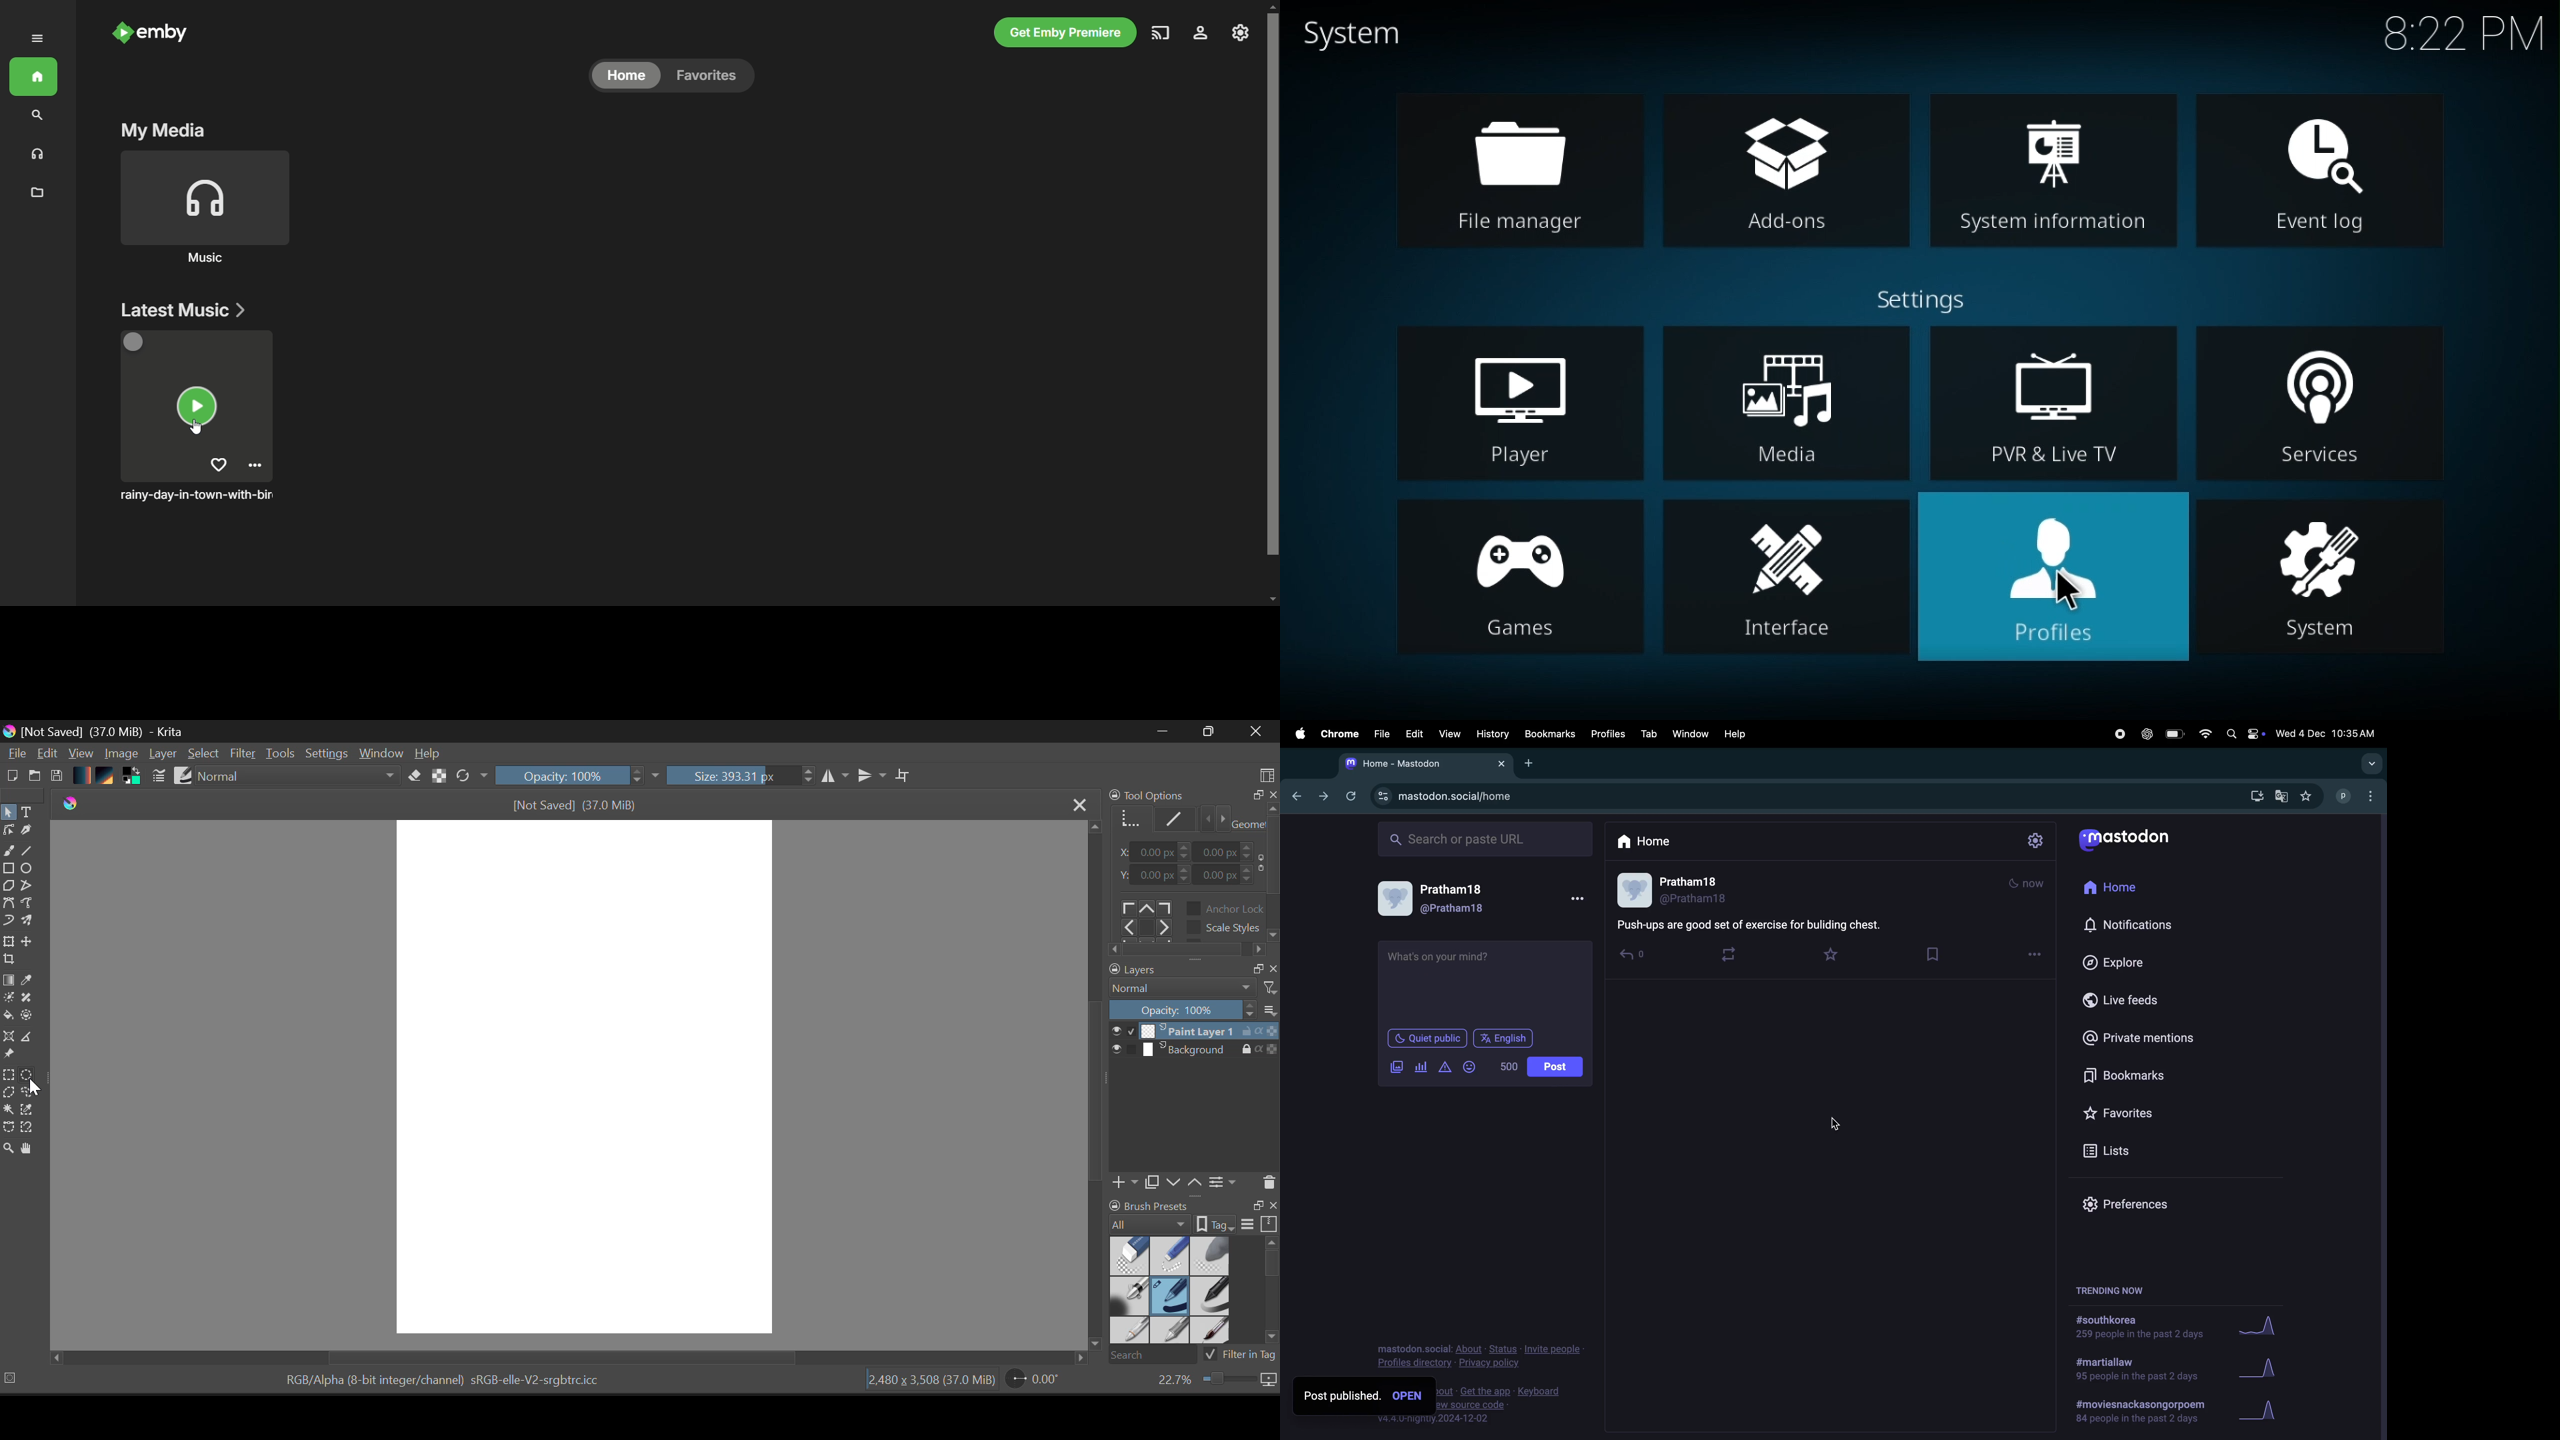 This screenshot has width=2576, height=1456. Describe the element at coordinates (1921, 299) in the screenshot. I see `settings` at that location.